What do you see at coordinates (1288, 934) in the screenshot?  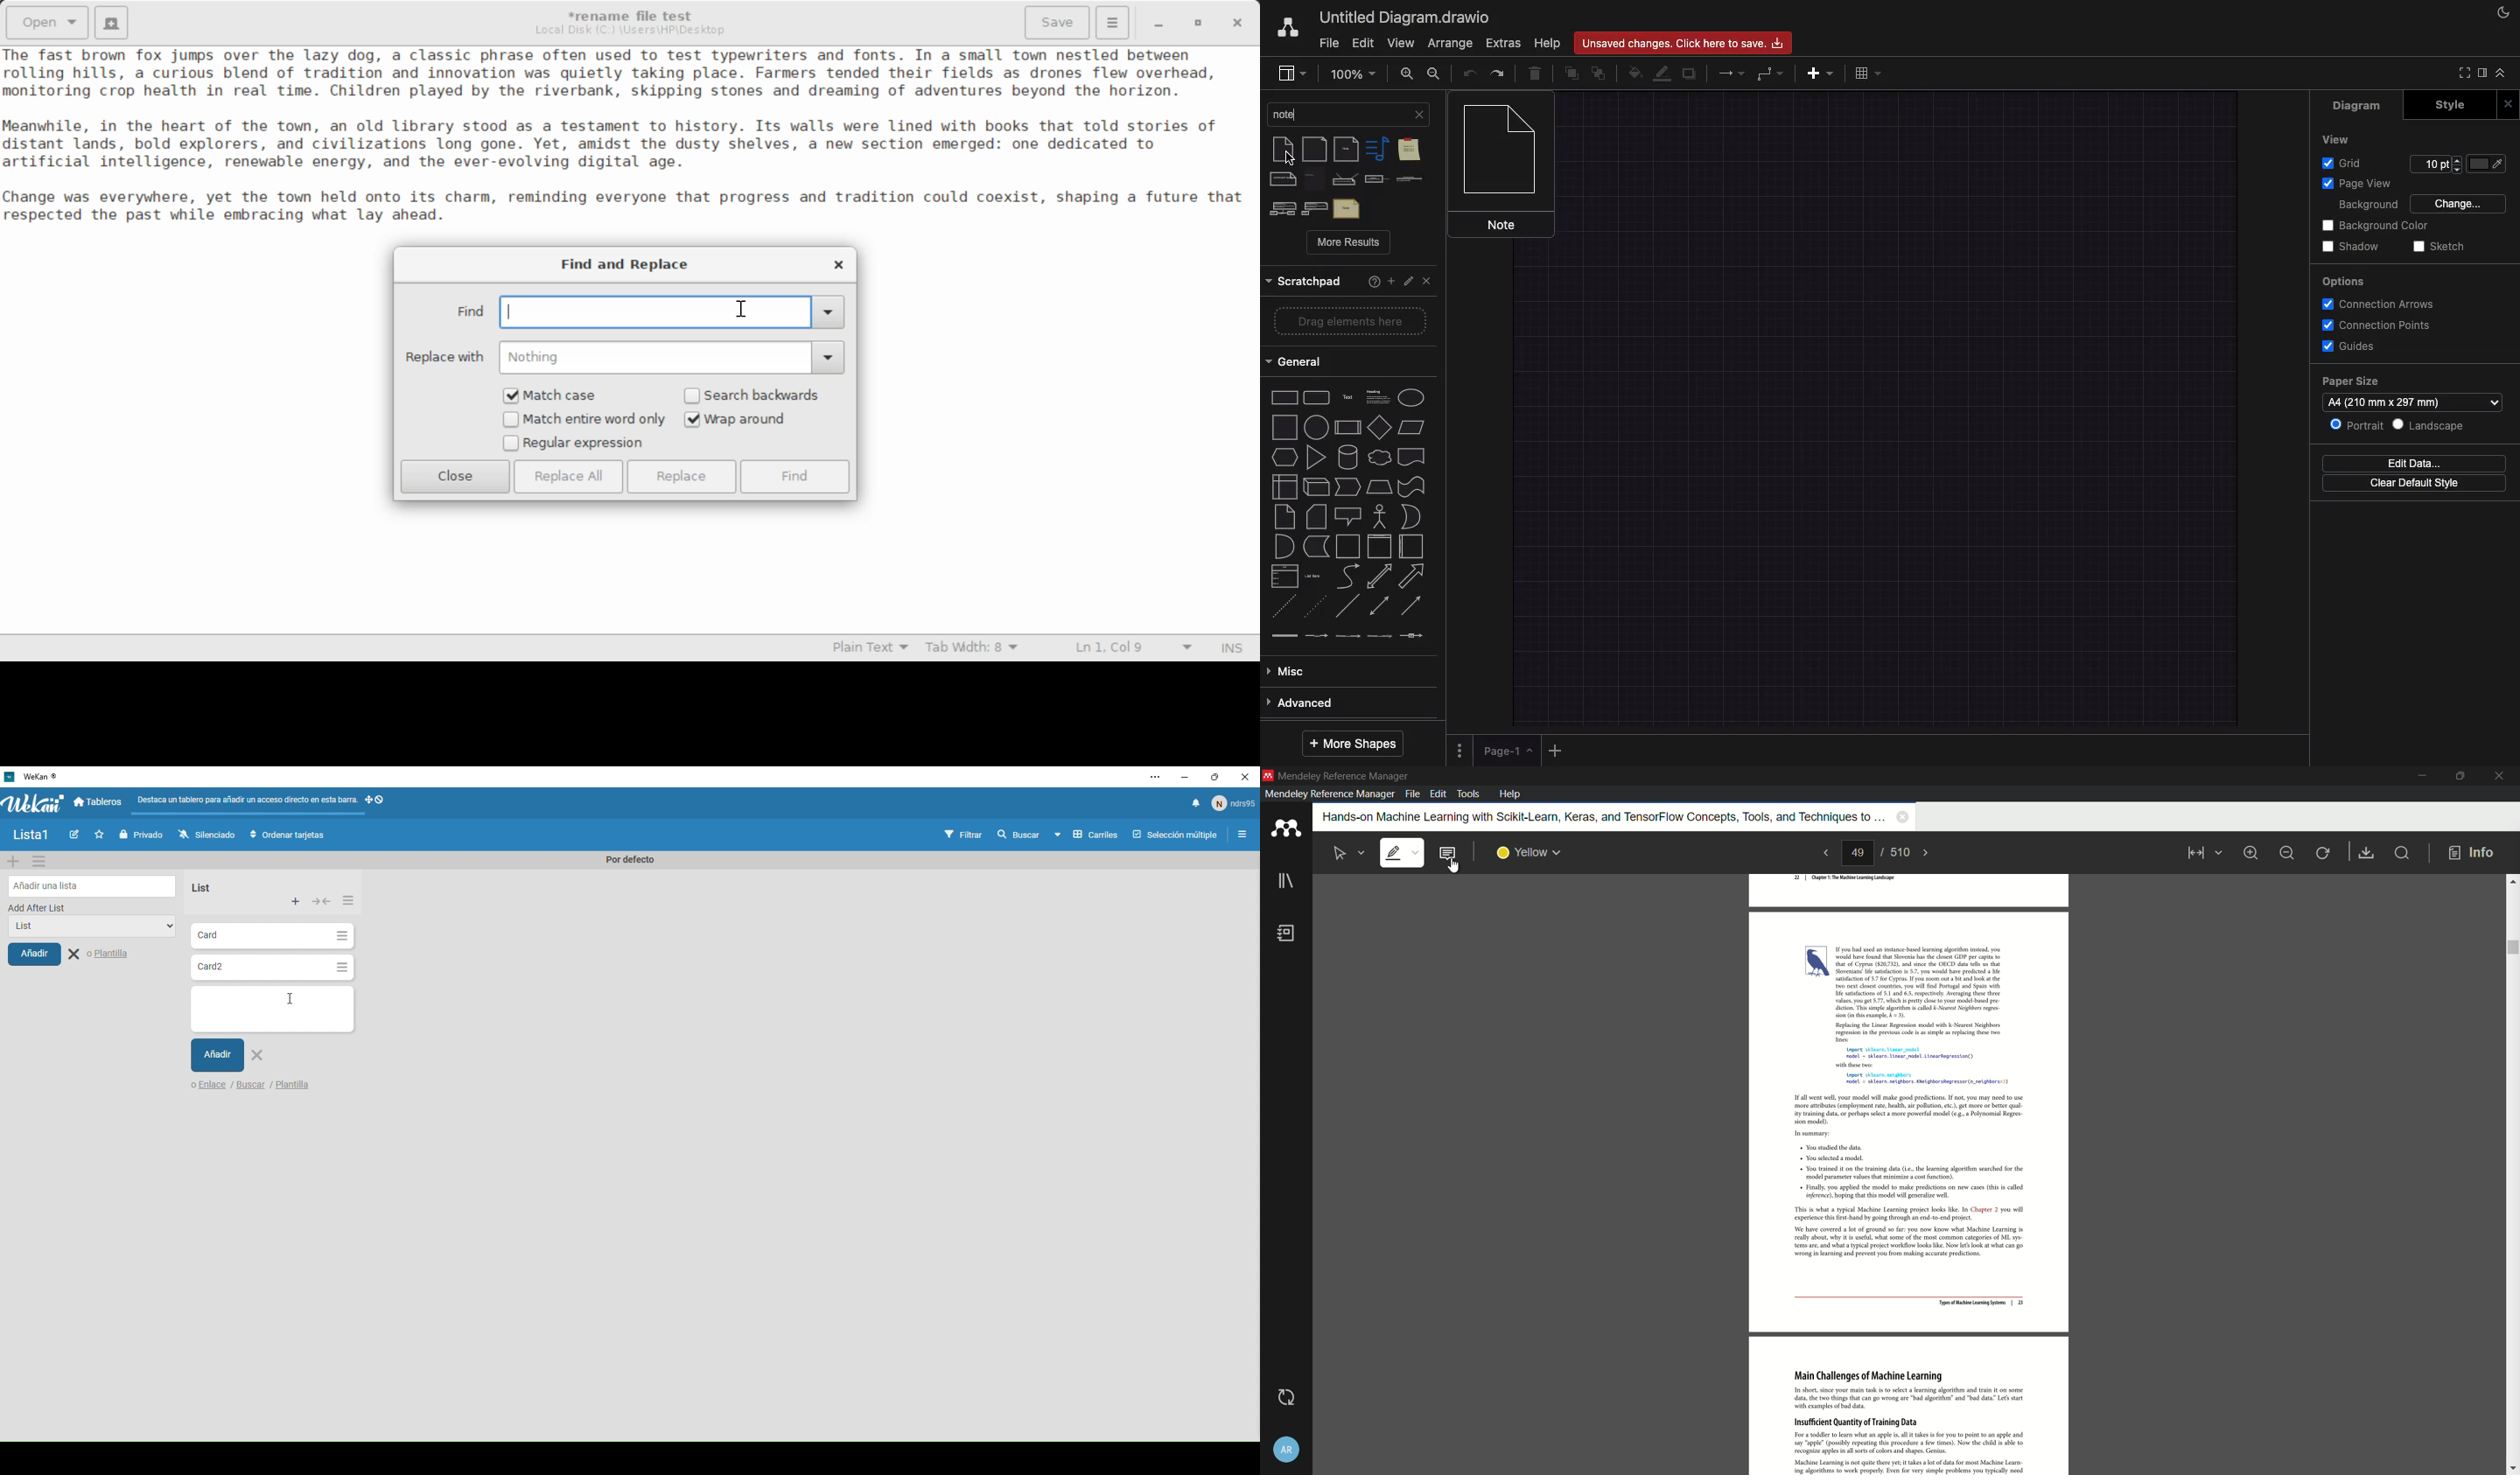 I see `book` at bounding box center [1288, 934].